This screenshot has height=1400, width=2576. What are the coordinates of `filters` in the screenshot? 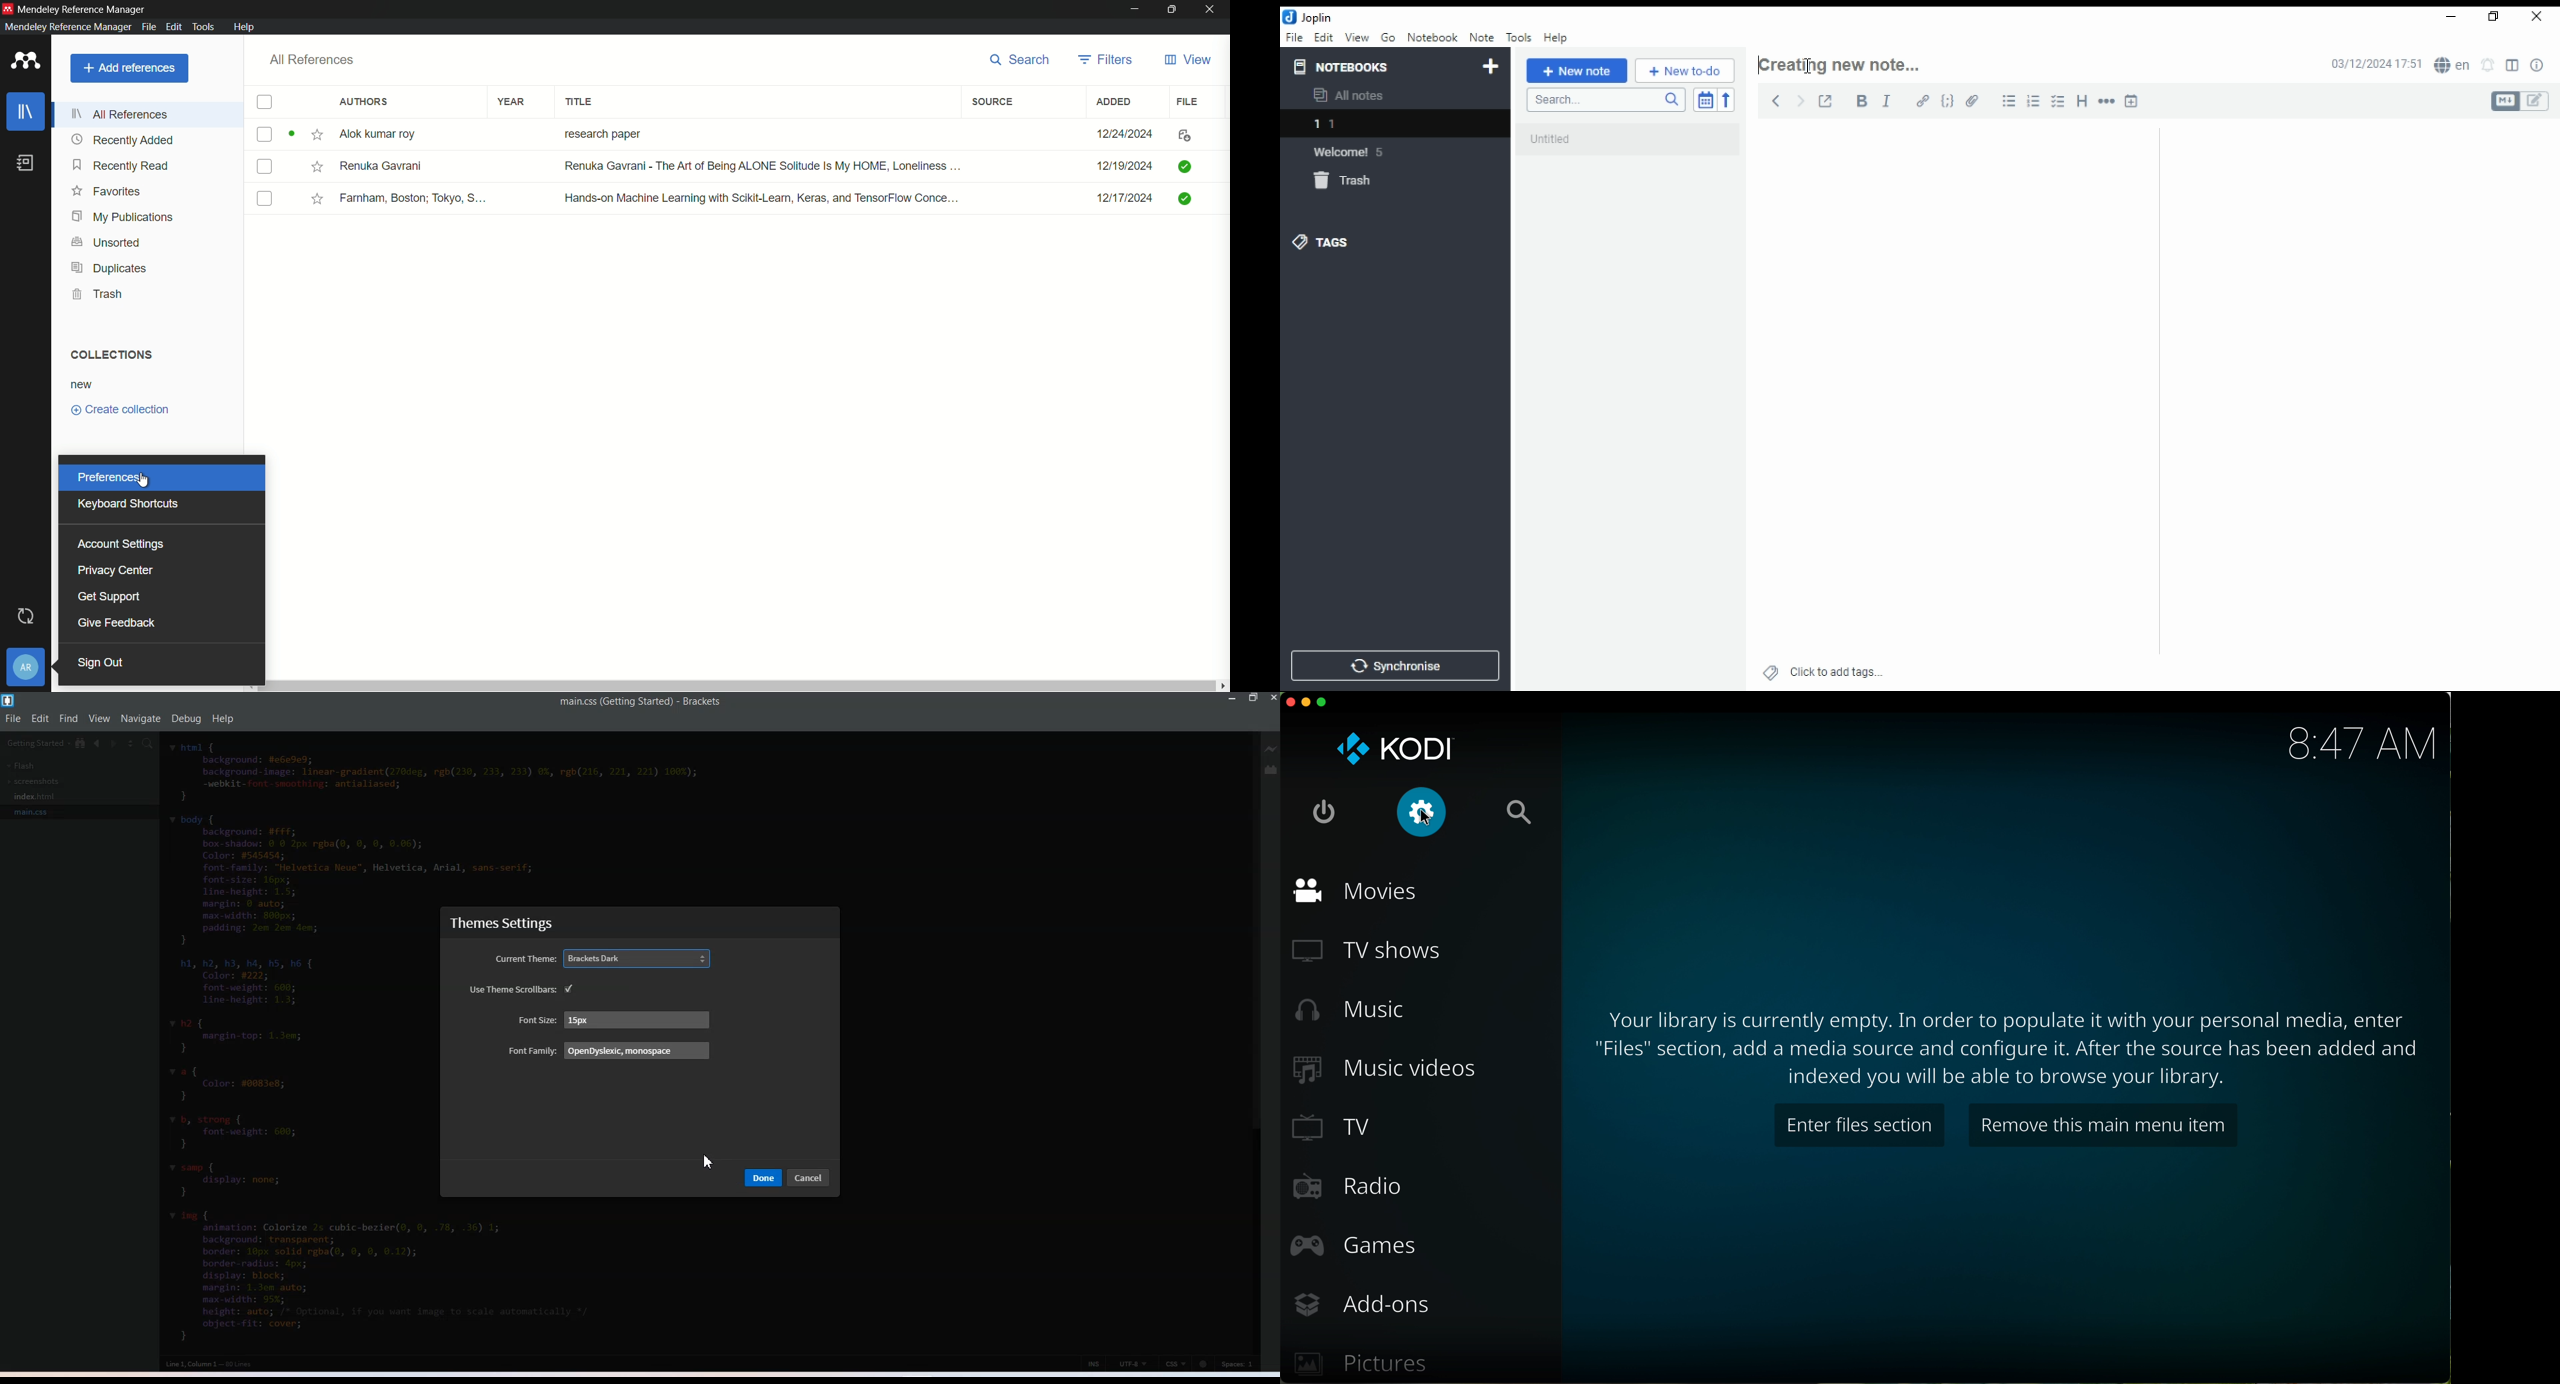 It's located at (1108, 60).